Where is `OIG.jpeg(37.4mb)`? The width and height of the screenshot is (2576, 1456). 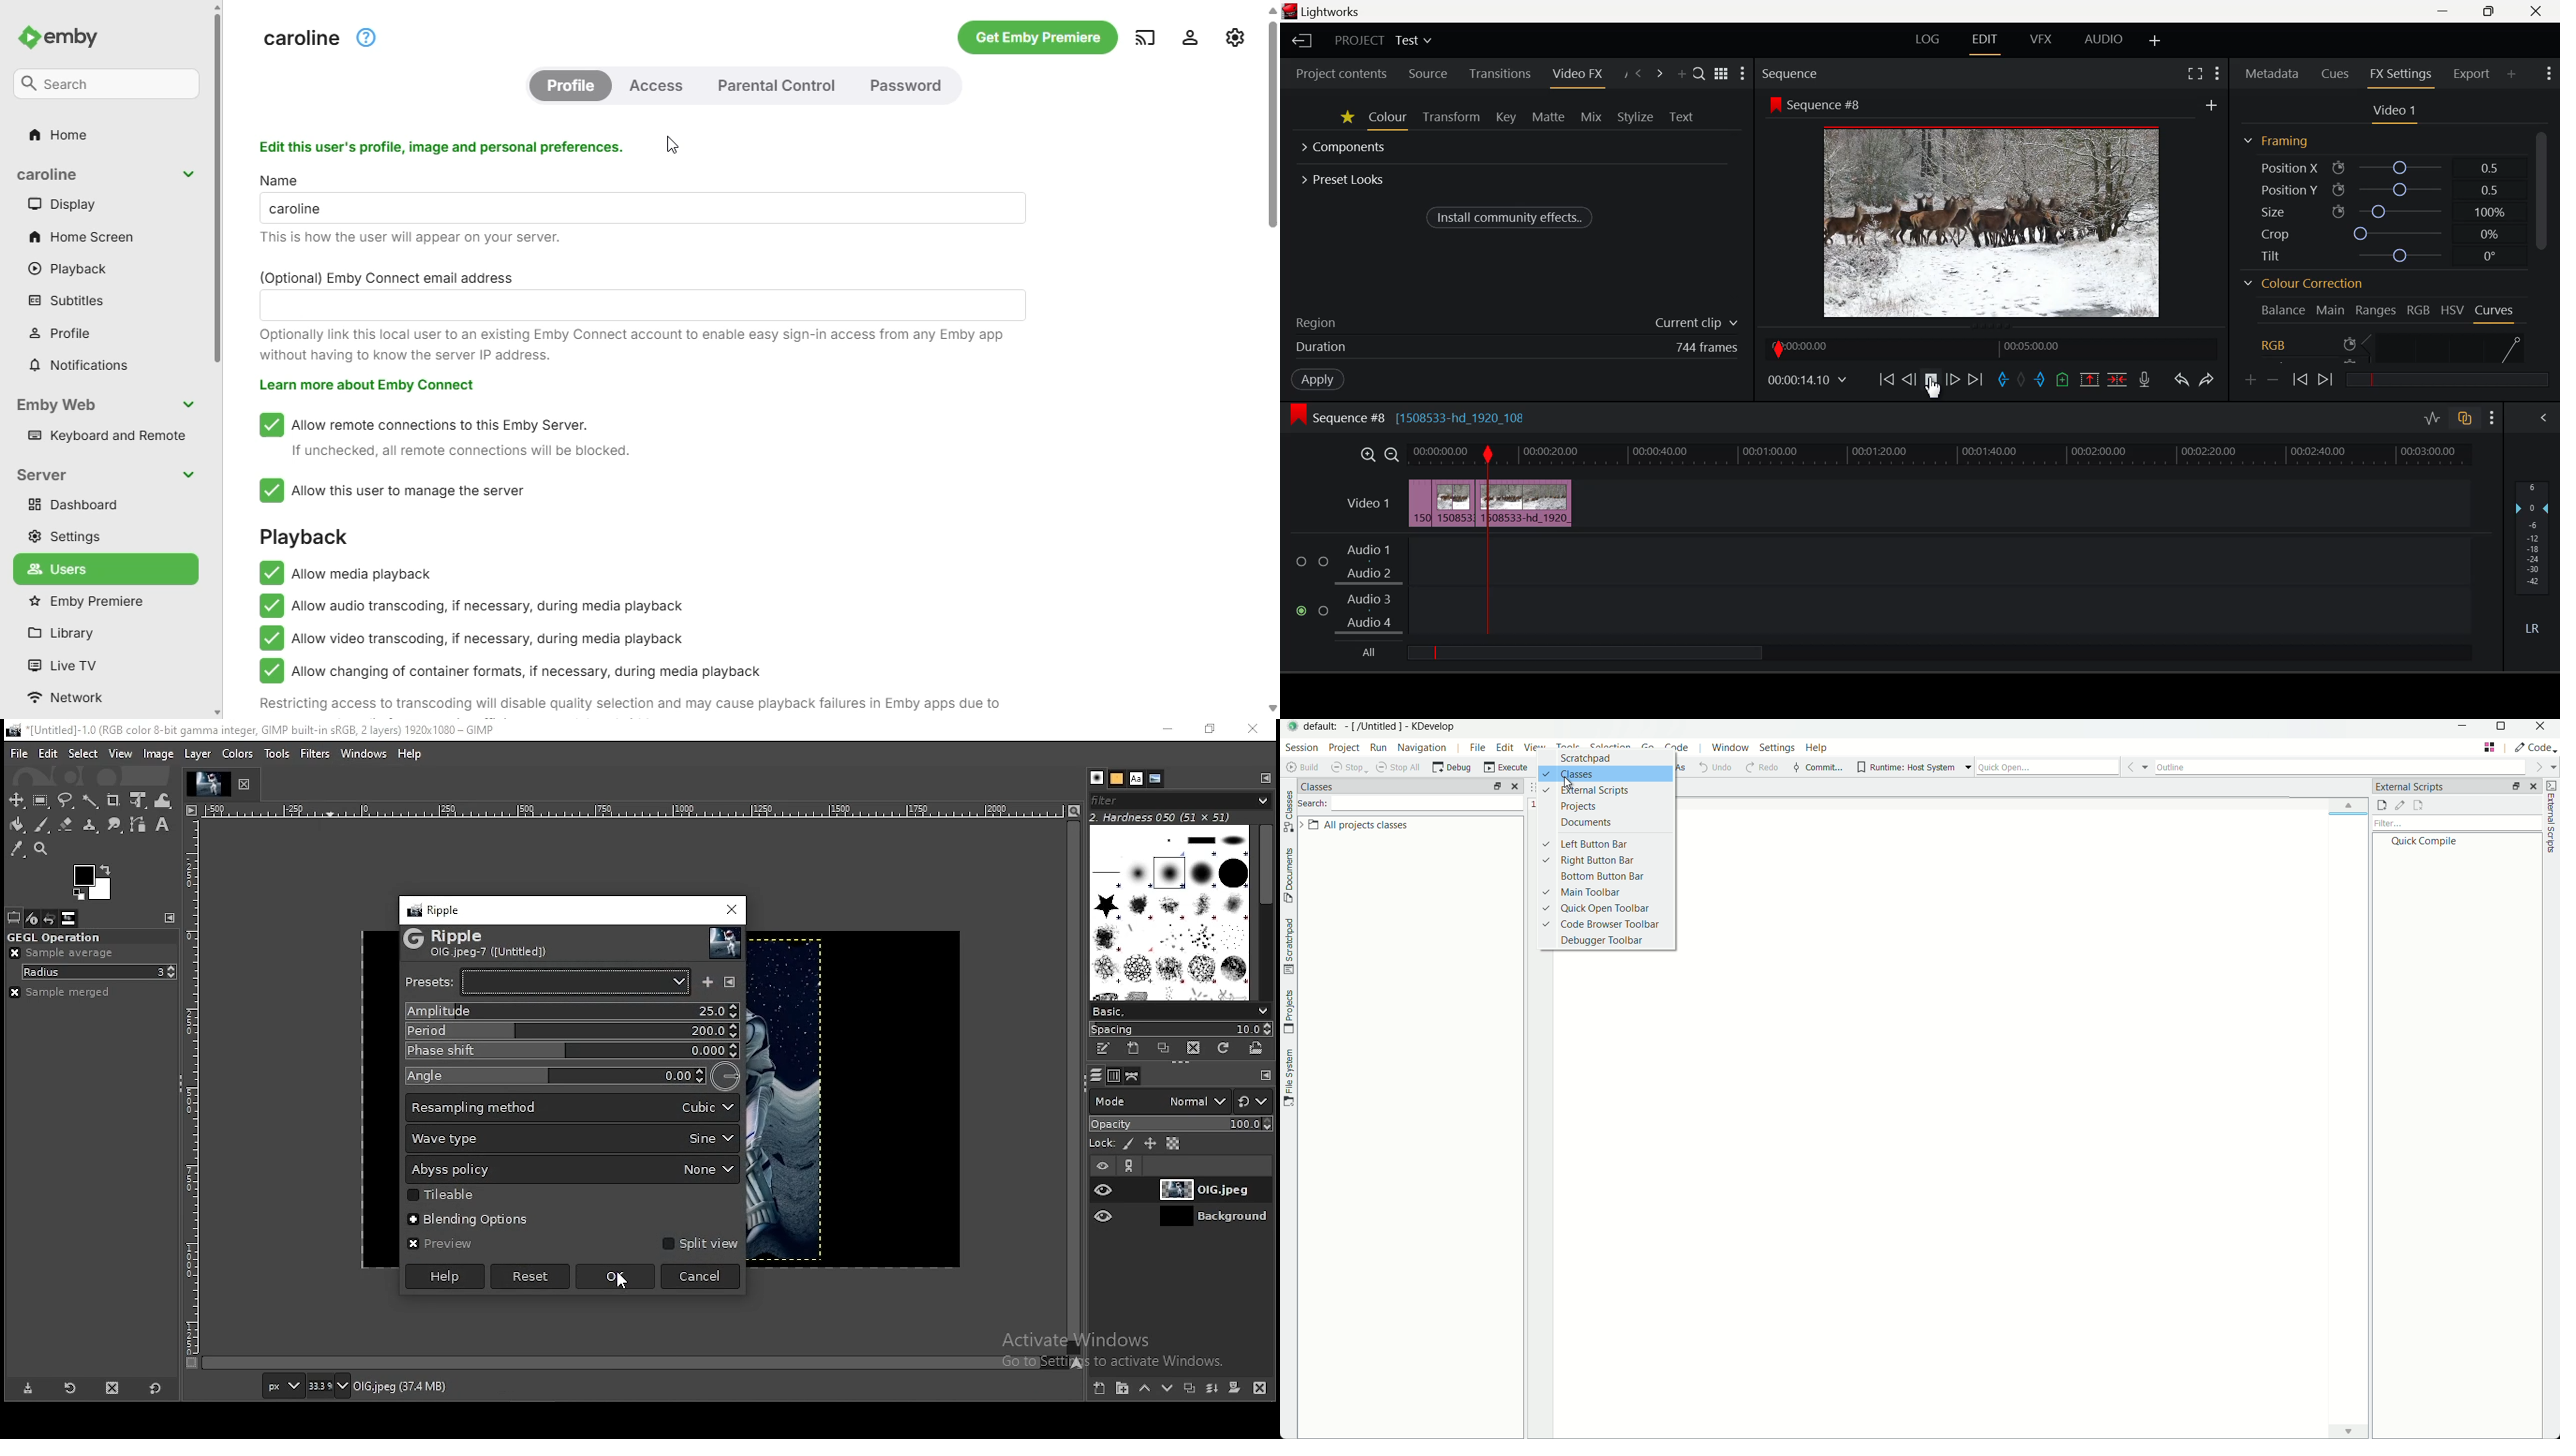
OIG.jpeg(37.4mb) is located at coordinates (399, 1390).